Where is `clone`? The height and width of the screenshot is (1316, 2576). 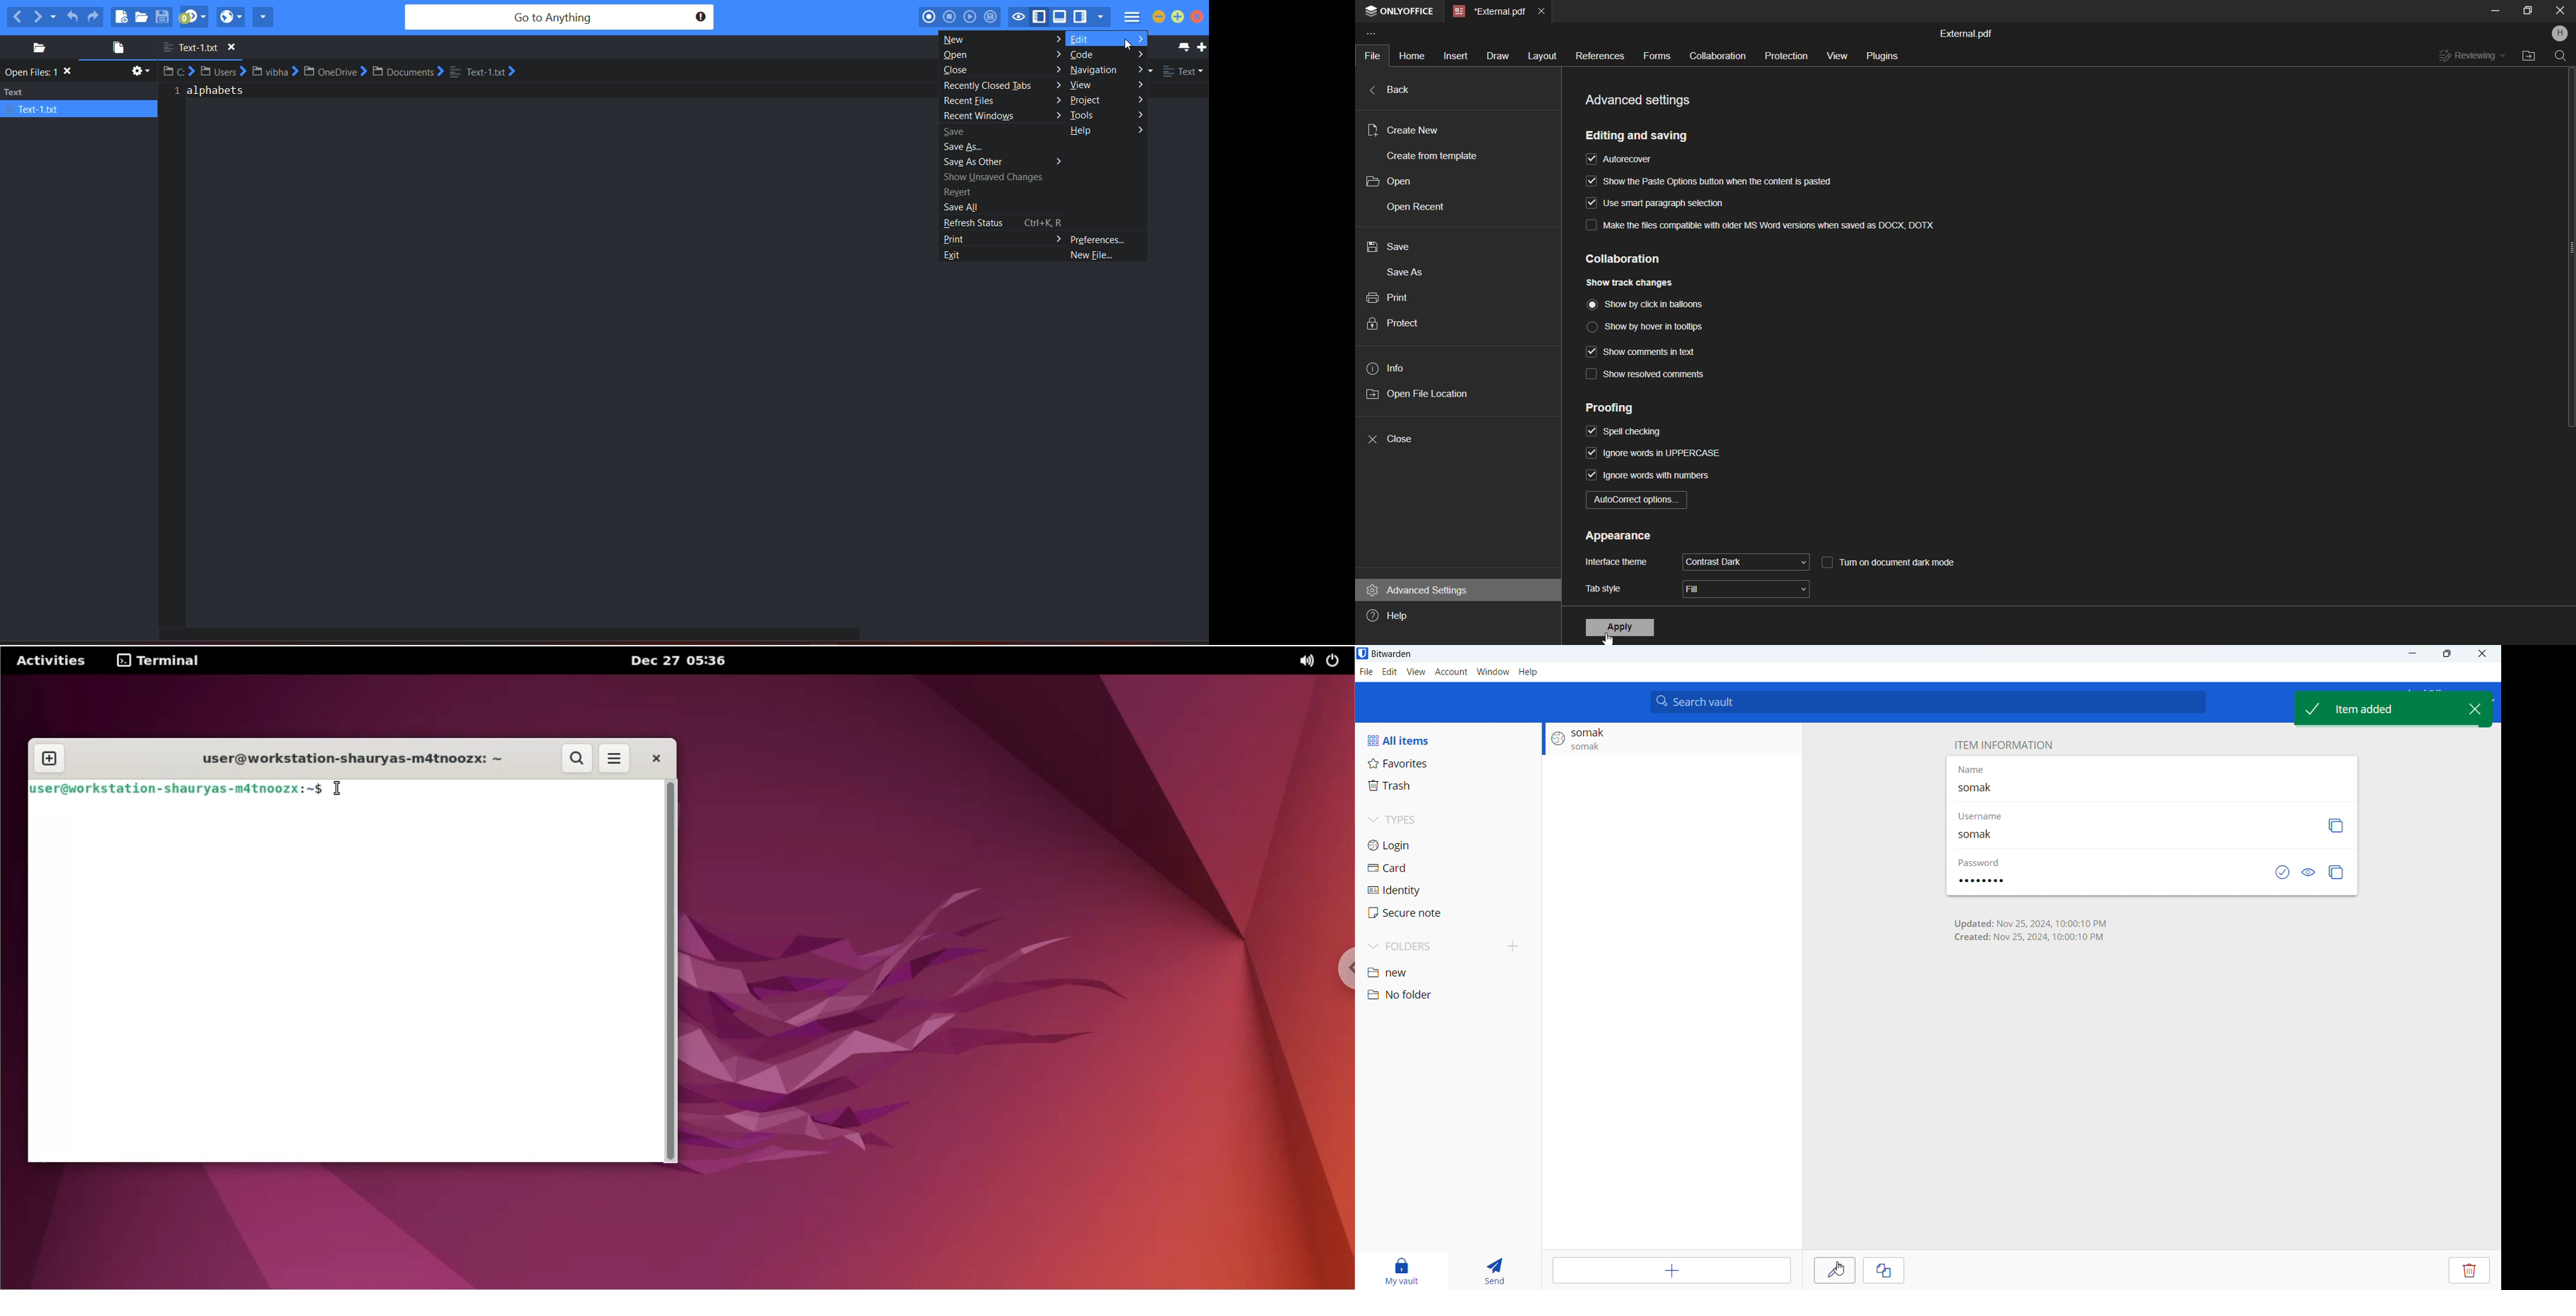
clone is located at coordinates (1883, 1270).